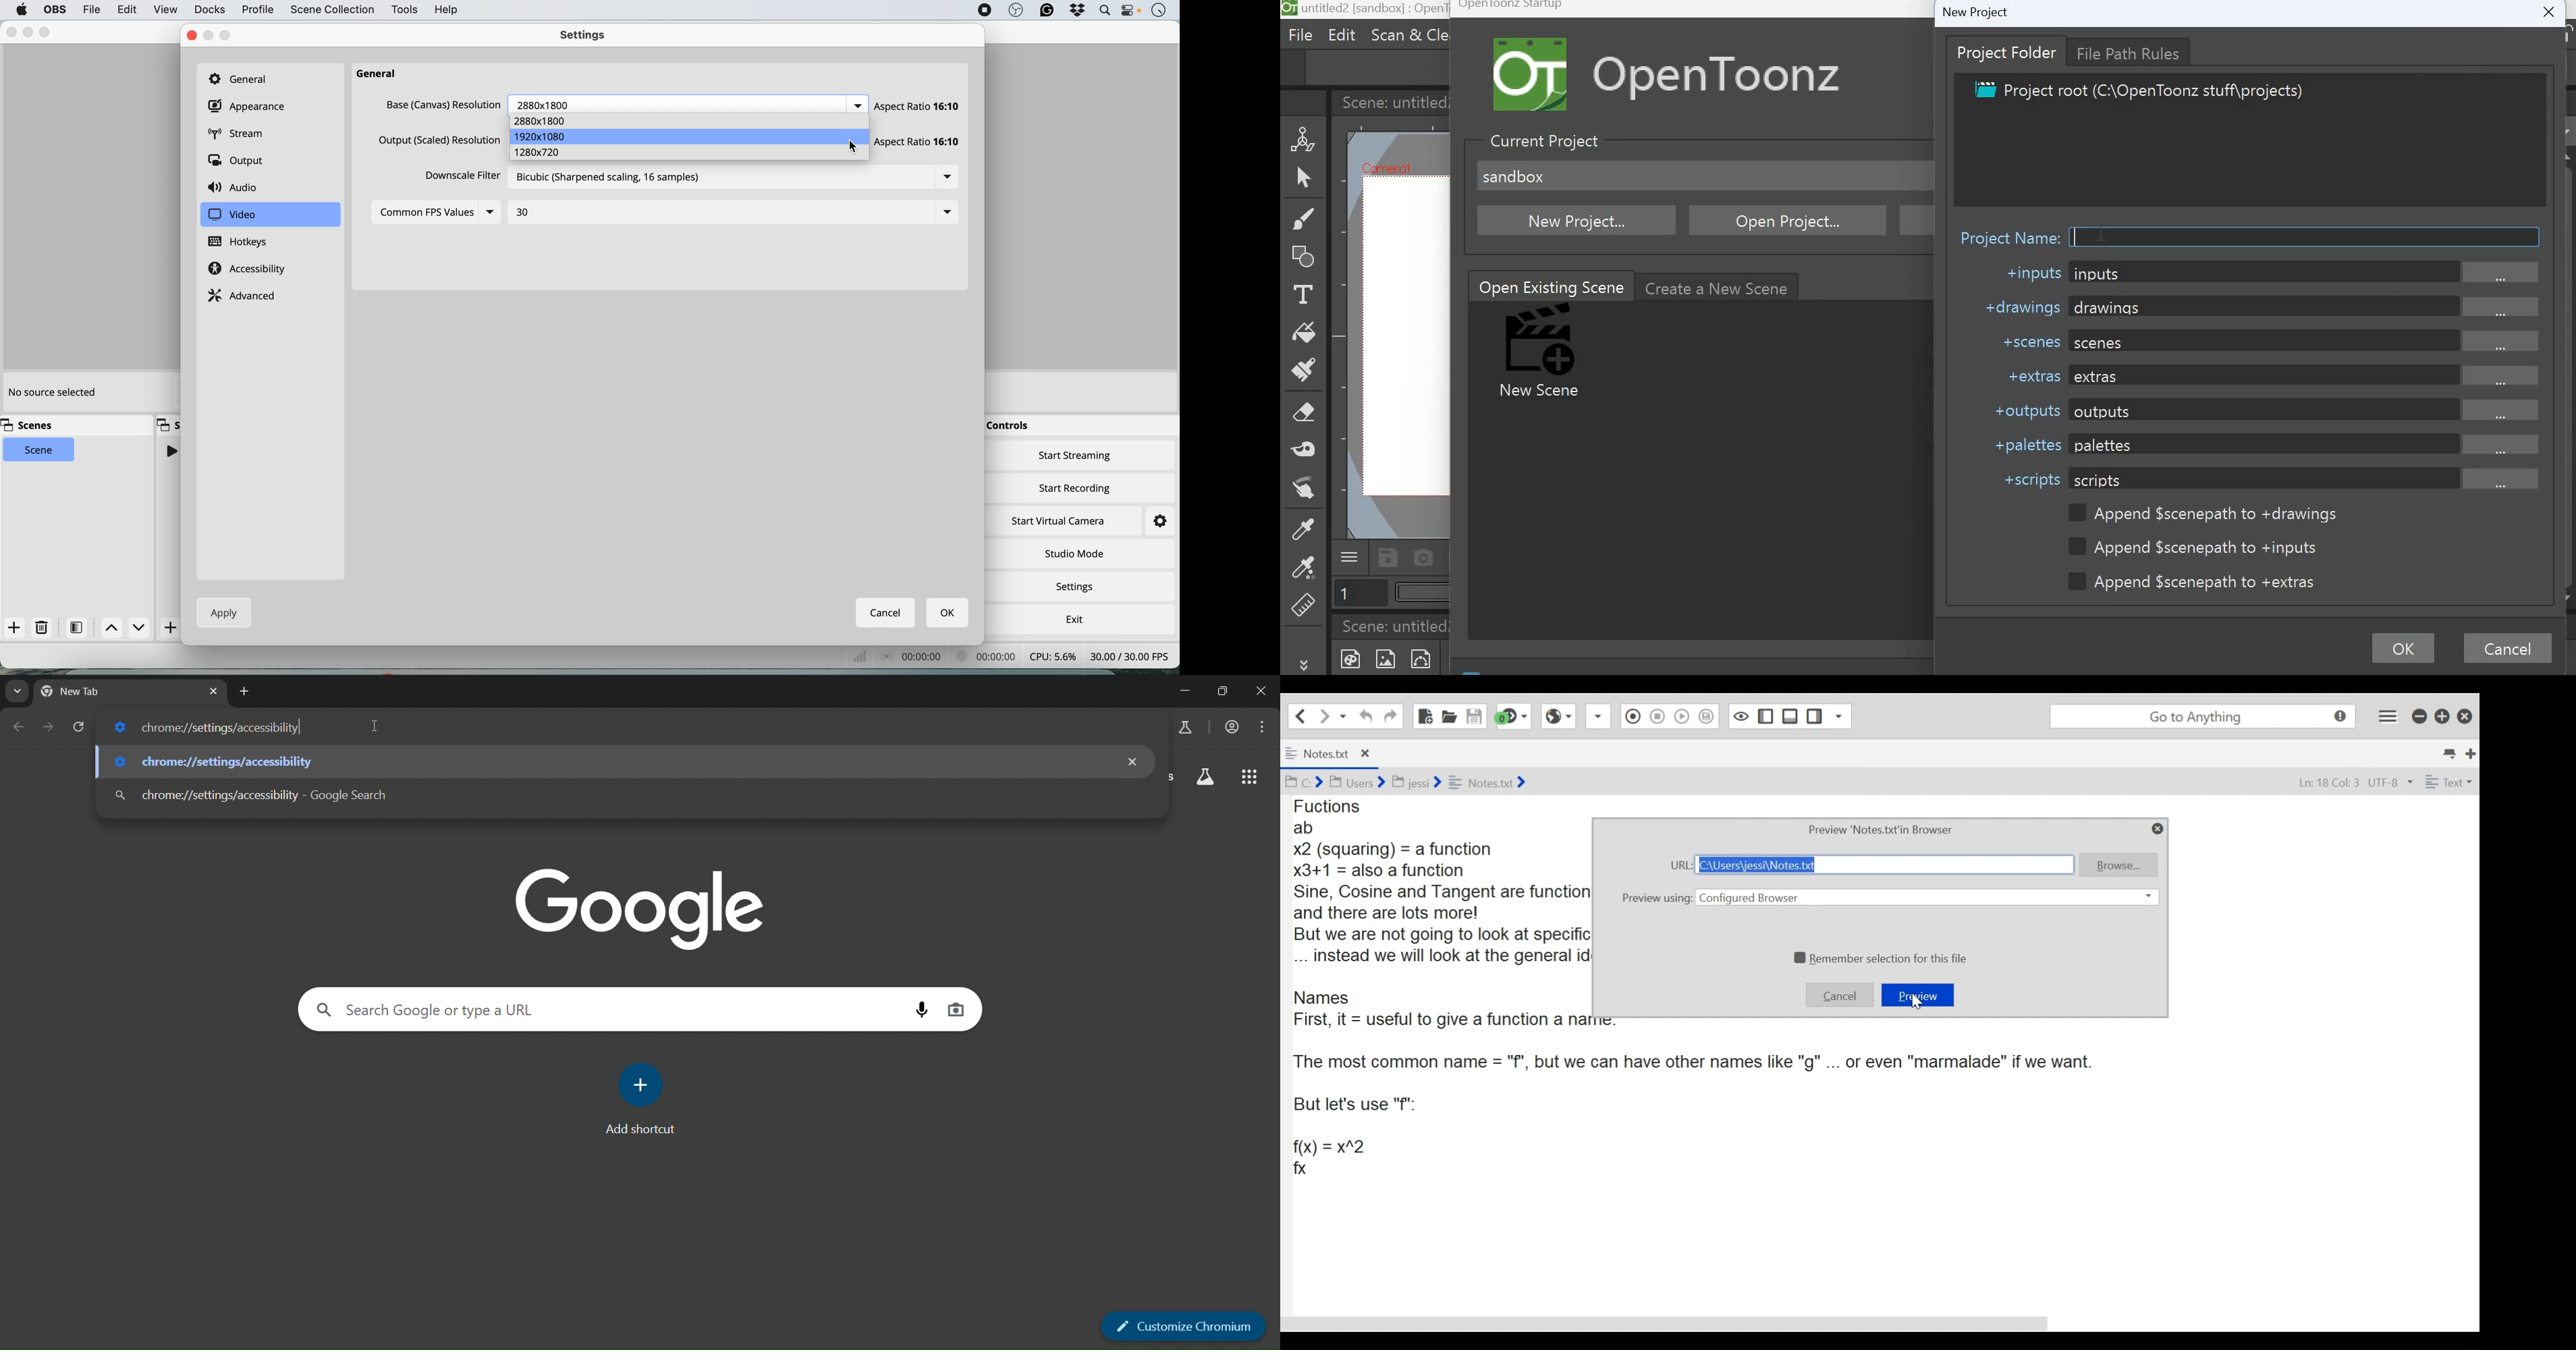  Describe the element at coordinates (239, 162) in the screenshot. I see `output` at that location.